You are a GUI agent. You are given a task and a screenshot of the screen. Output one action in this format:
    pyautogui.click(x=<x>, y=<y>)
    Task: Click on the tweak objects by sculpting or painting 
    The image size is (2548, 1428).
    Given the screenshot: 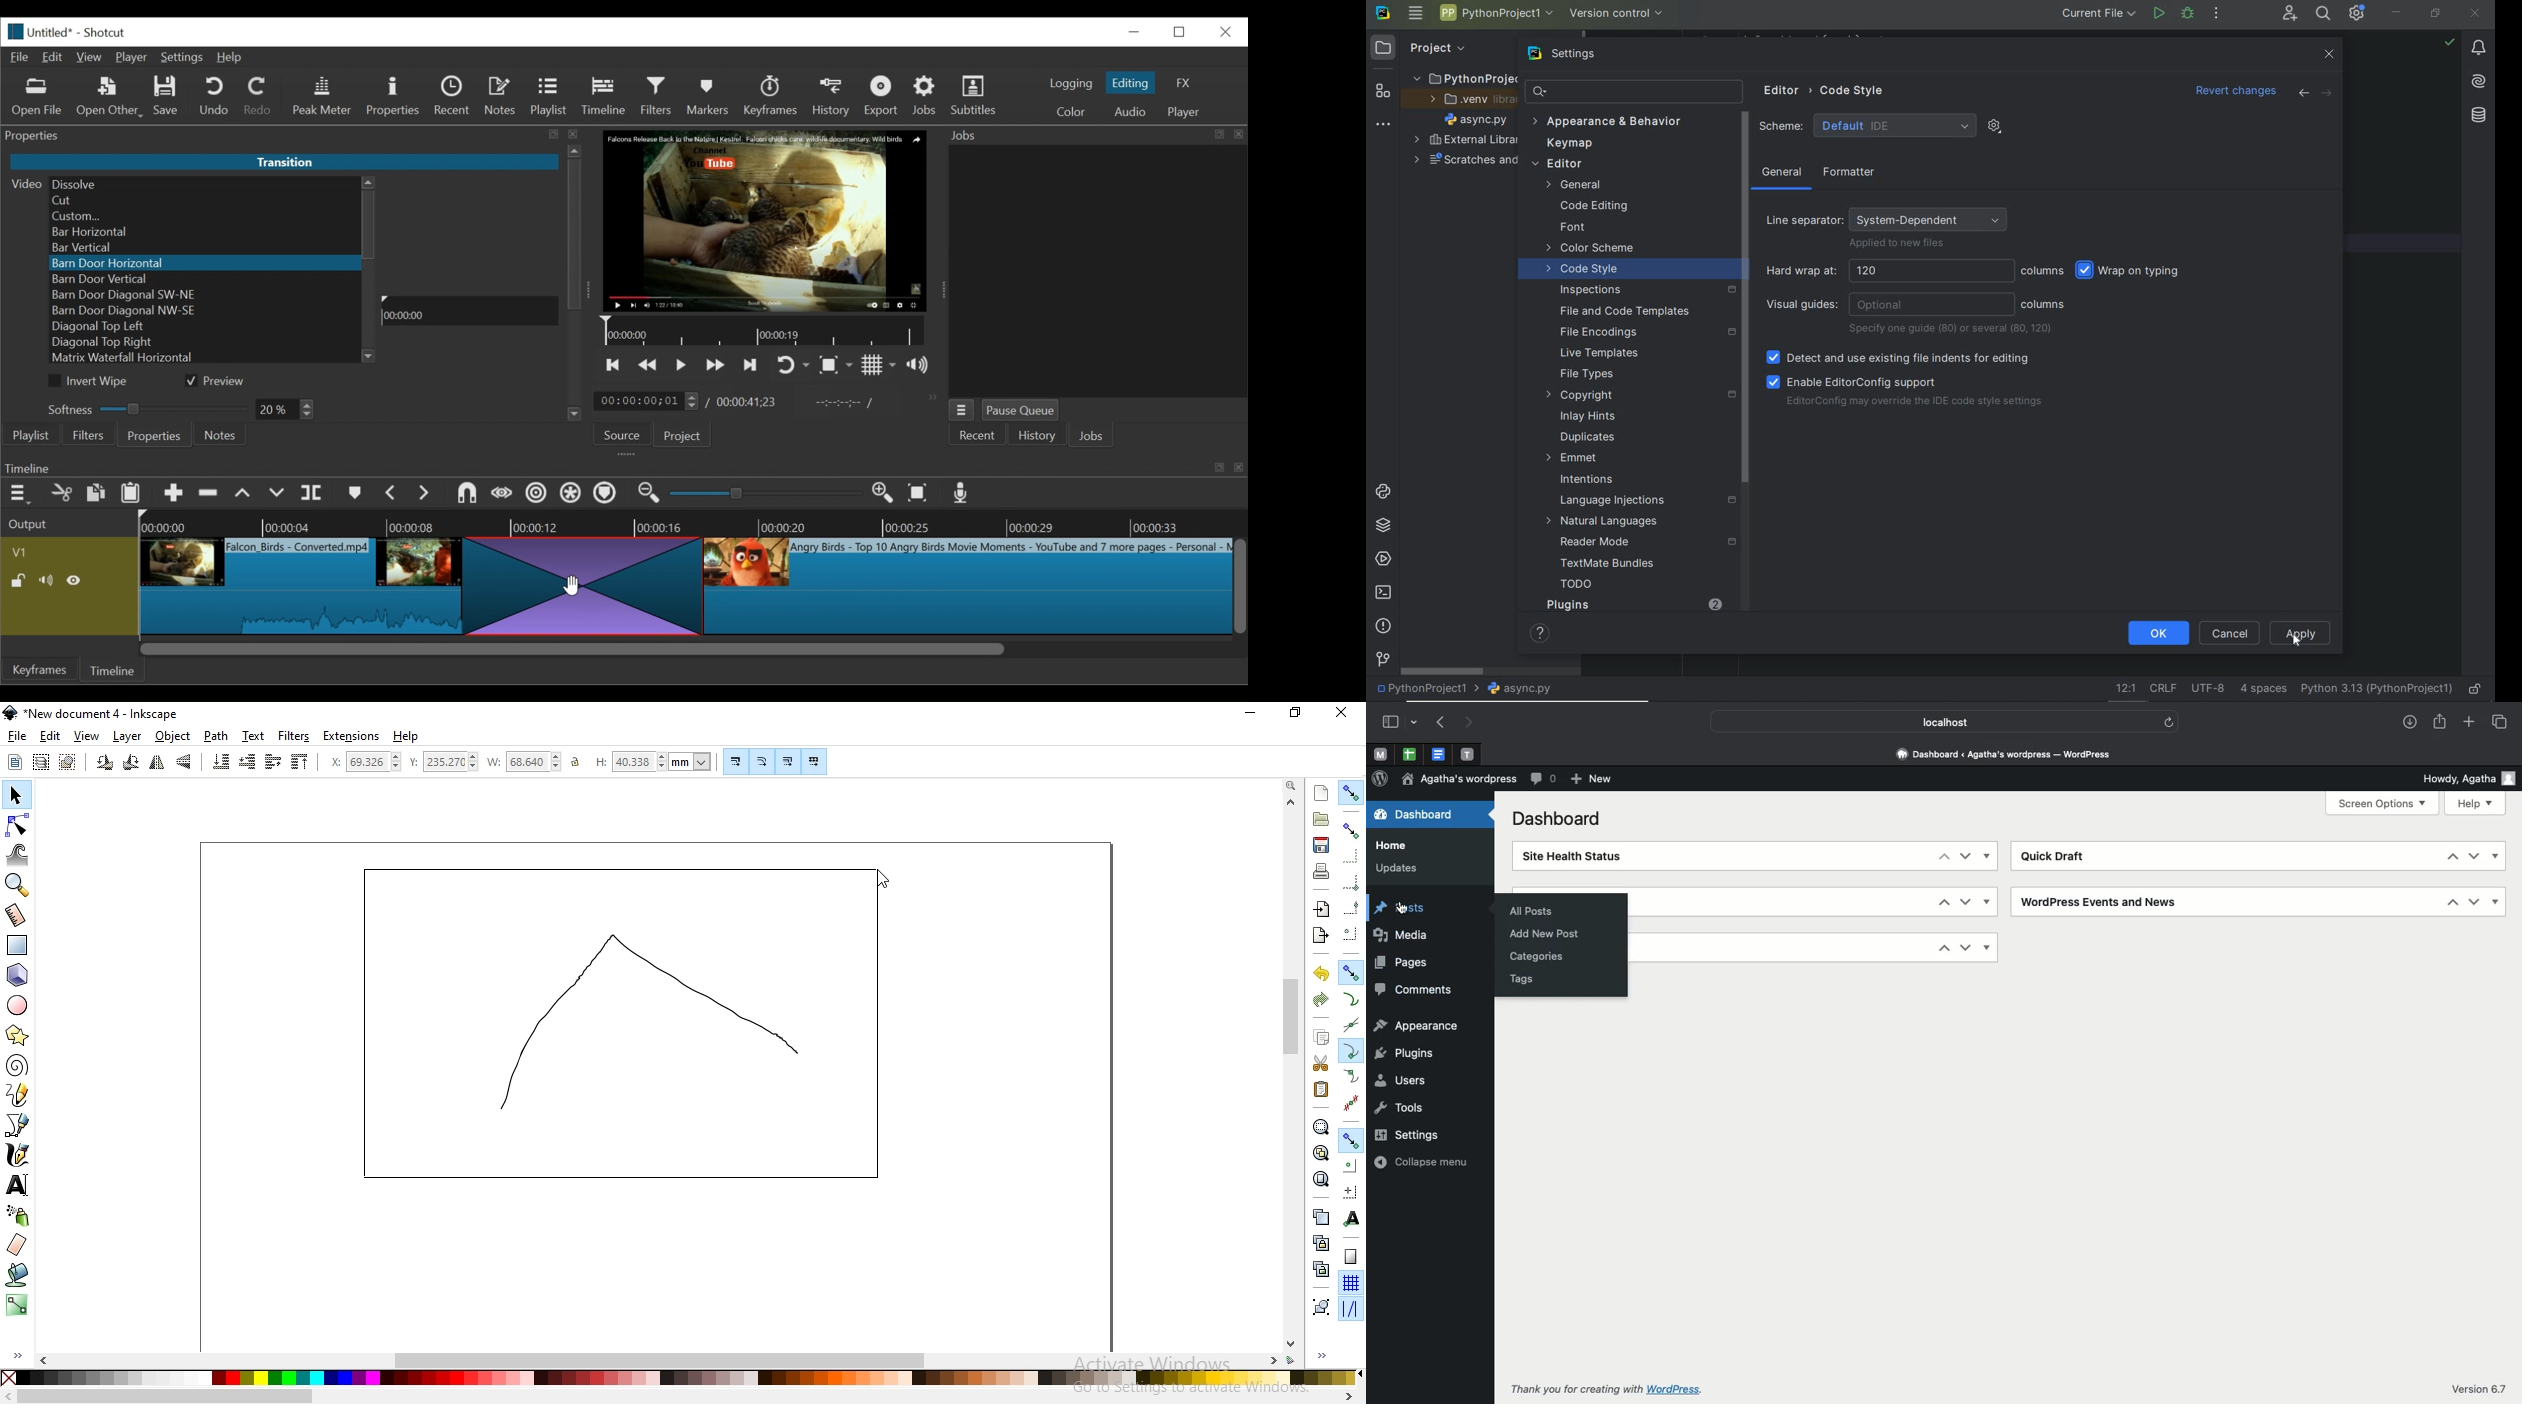 What is the action you would take?
    pyautogui.click(x=18, y=855)
    